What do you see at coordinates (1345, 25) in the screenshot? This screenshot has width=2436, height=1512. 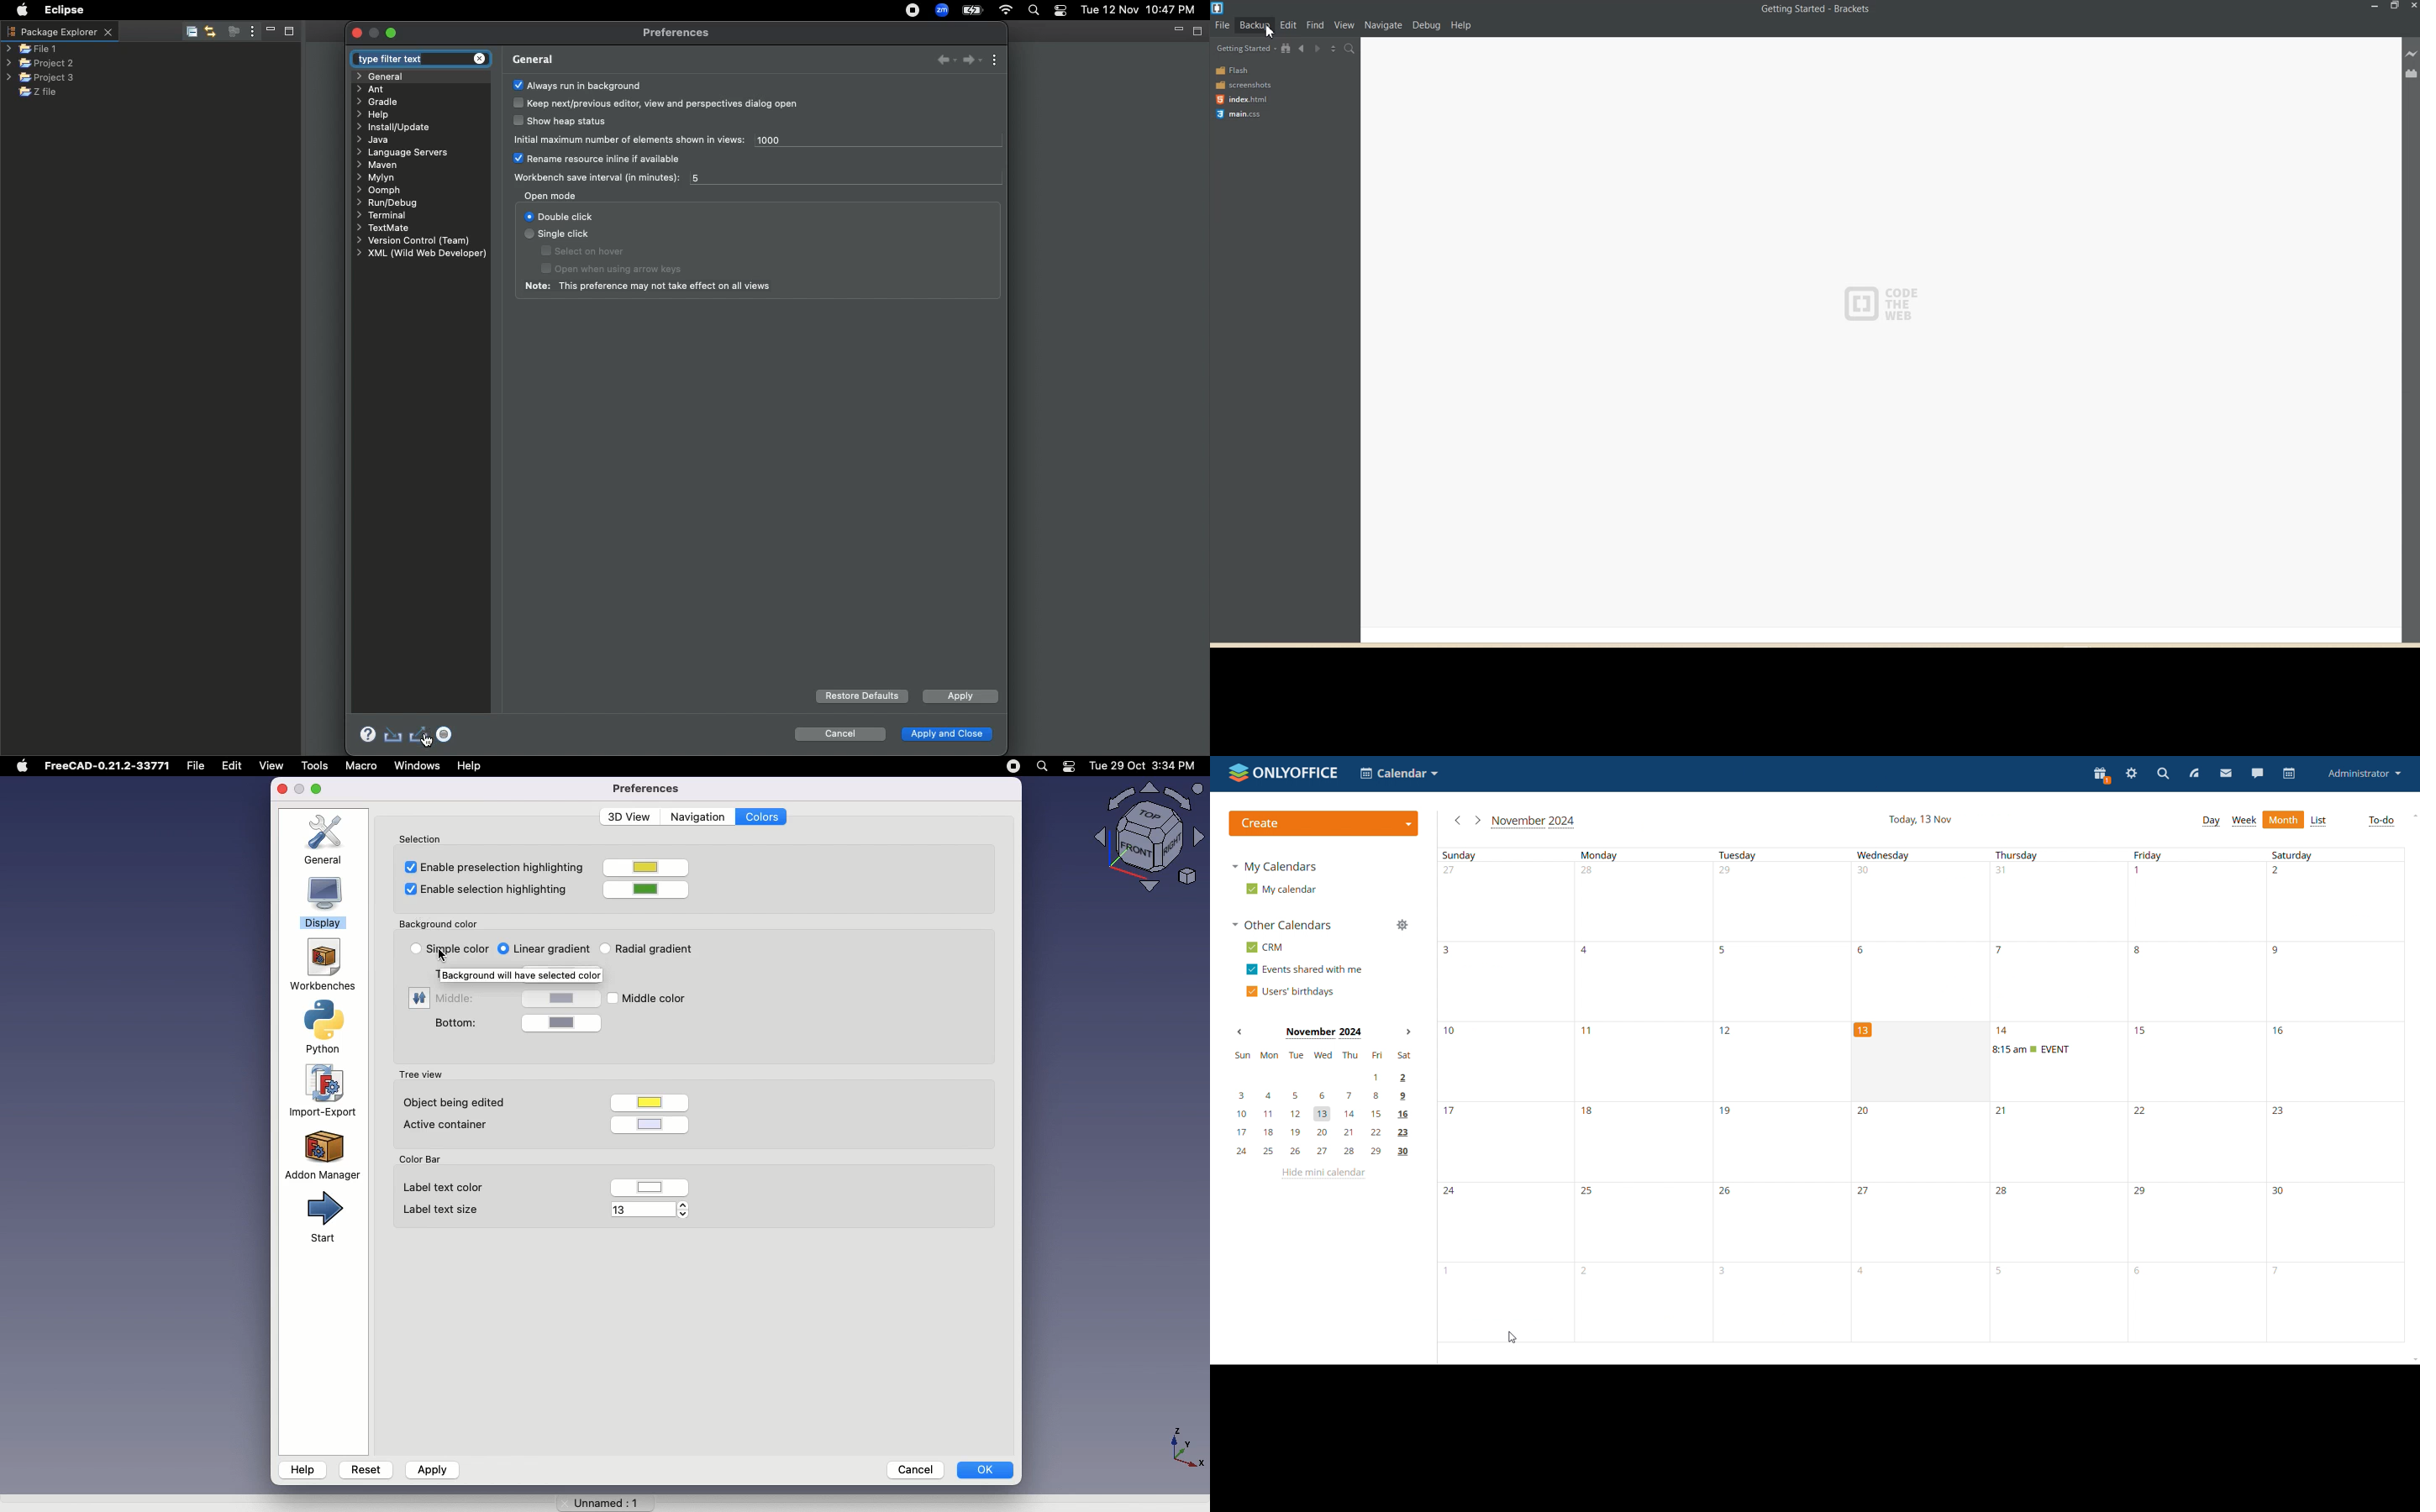 I see `View` at bounding box center [1345, 25].